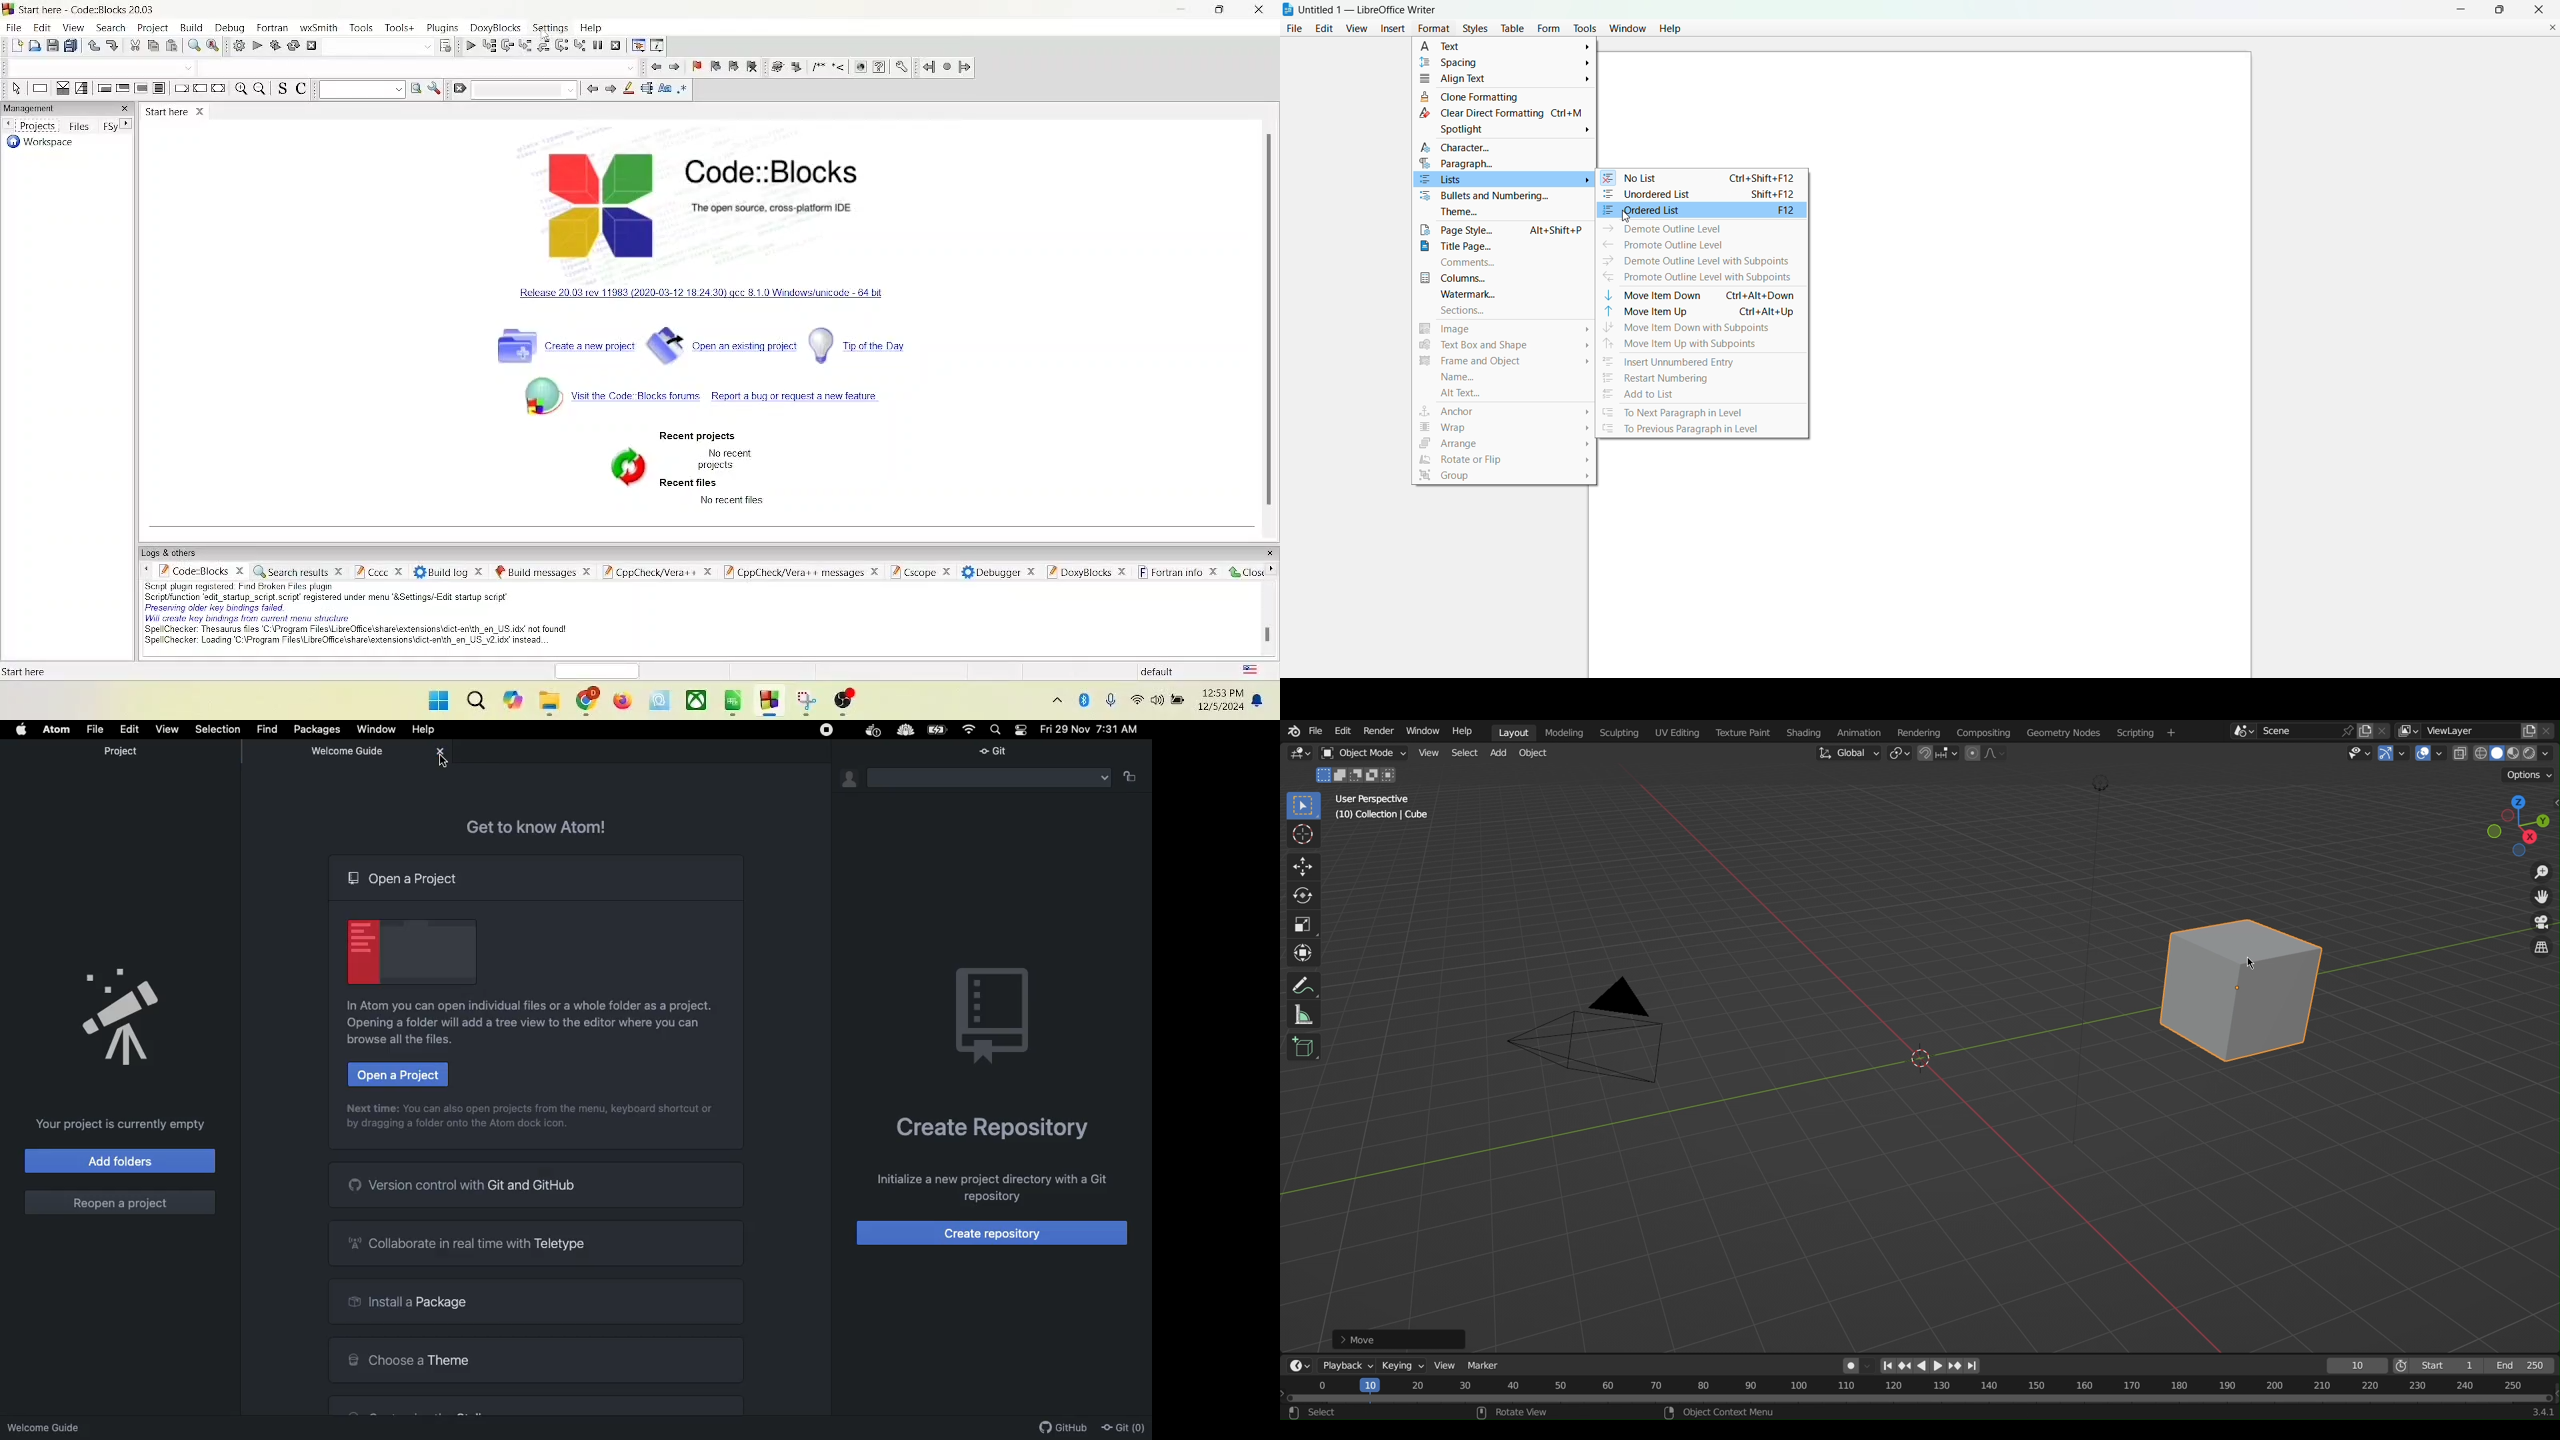 Image resolution: width=2576 pixels, height=1456 pixels. What do you see at coordinates (2355, 753) in the screenshot?
I see `Types of objects` at bounding box center [2355, 753].